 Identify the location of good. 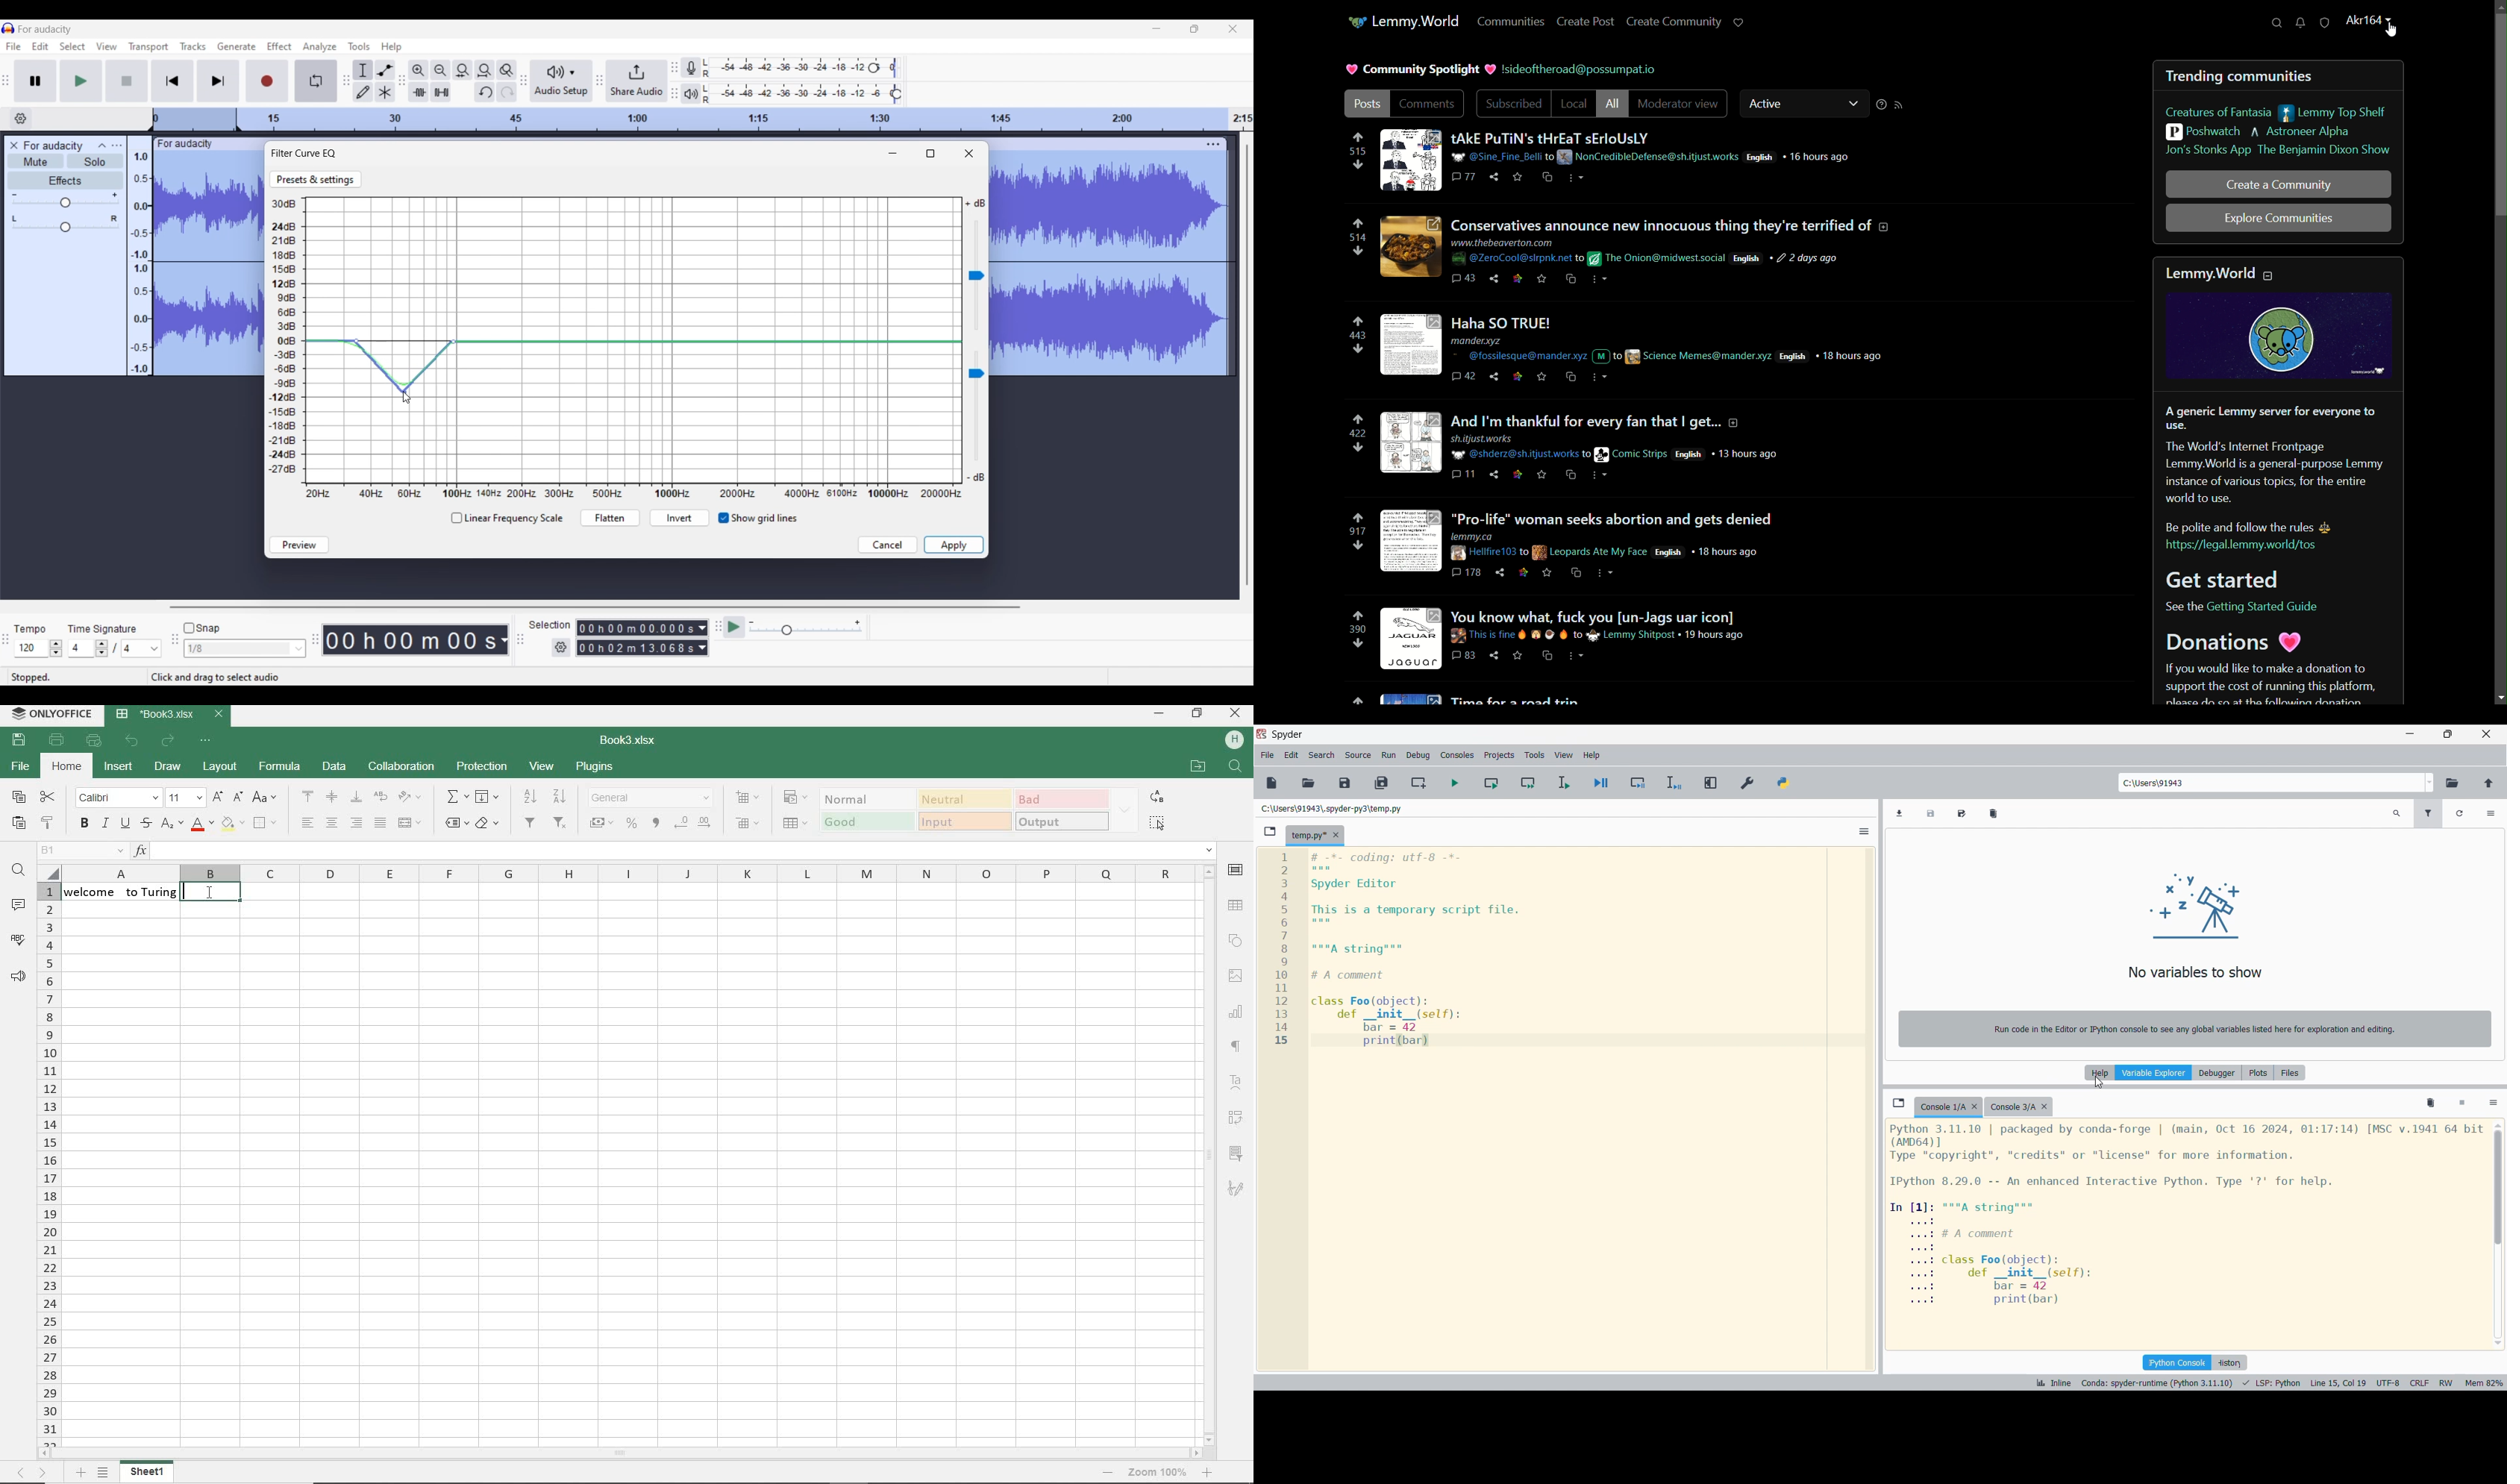
(866, 822).